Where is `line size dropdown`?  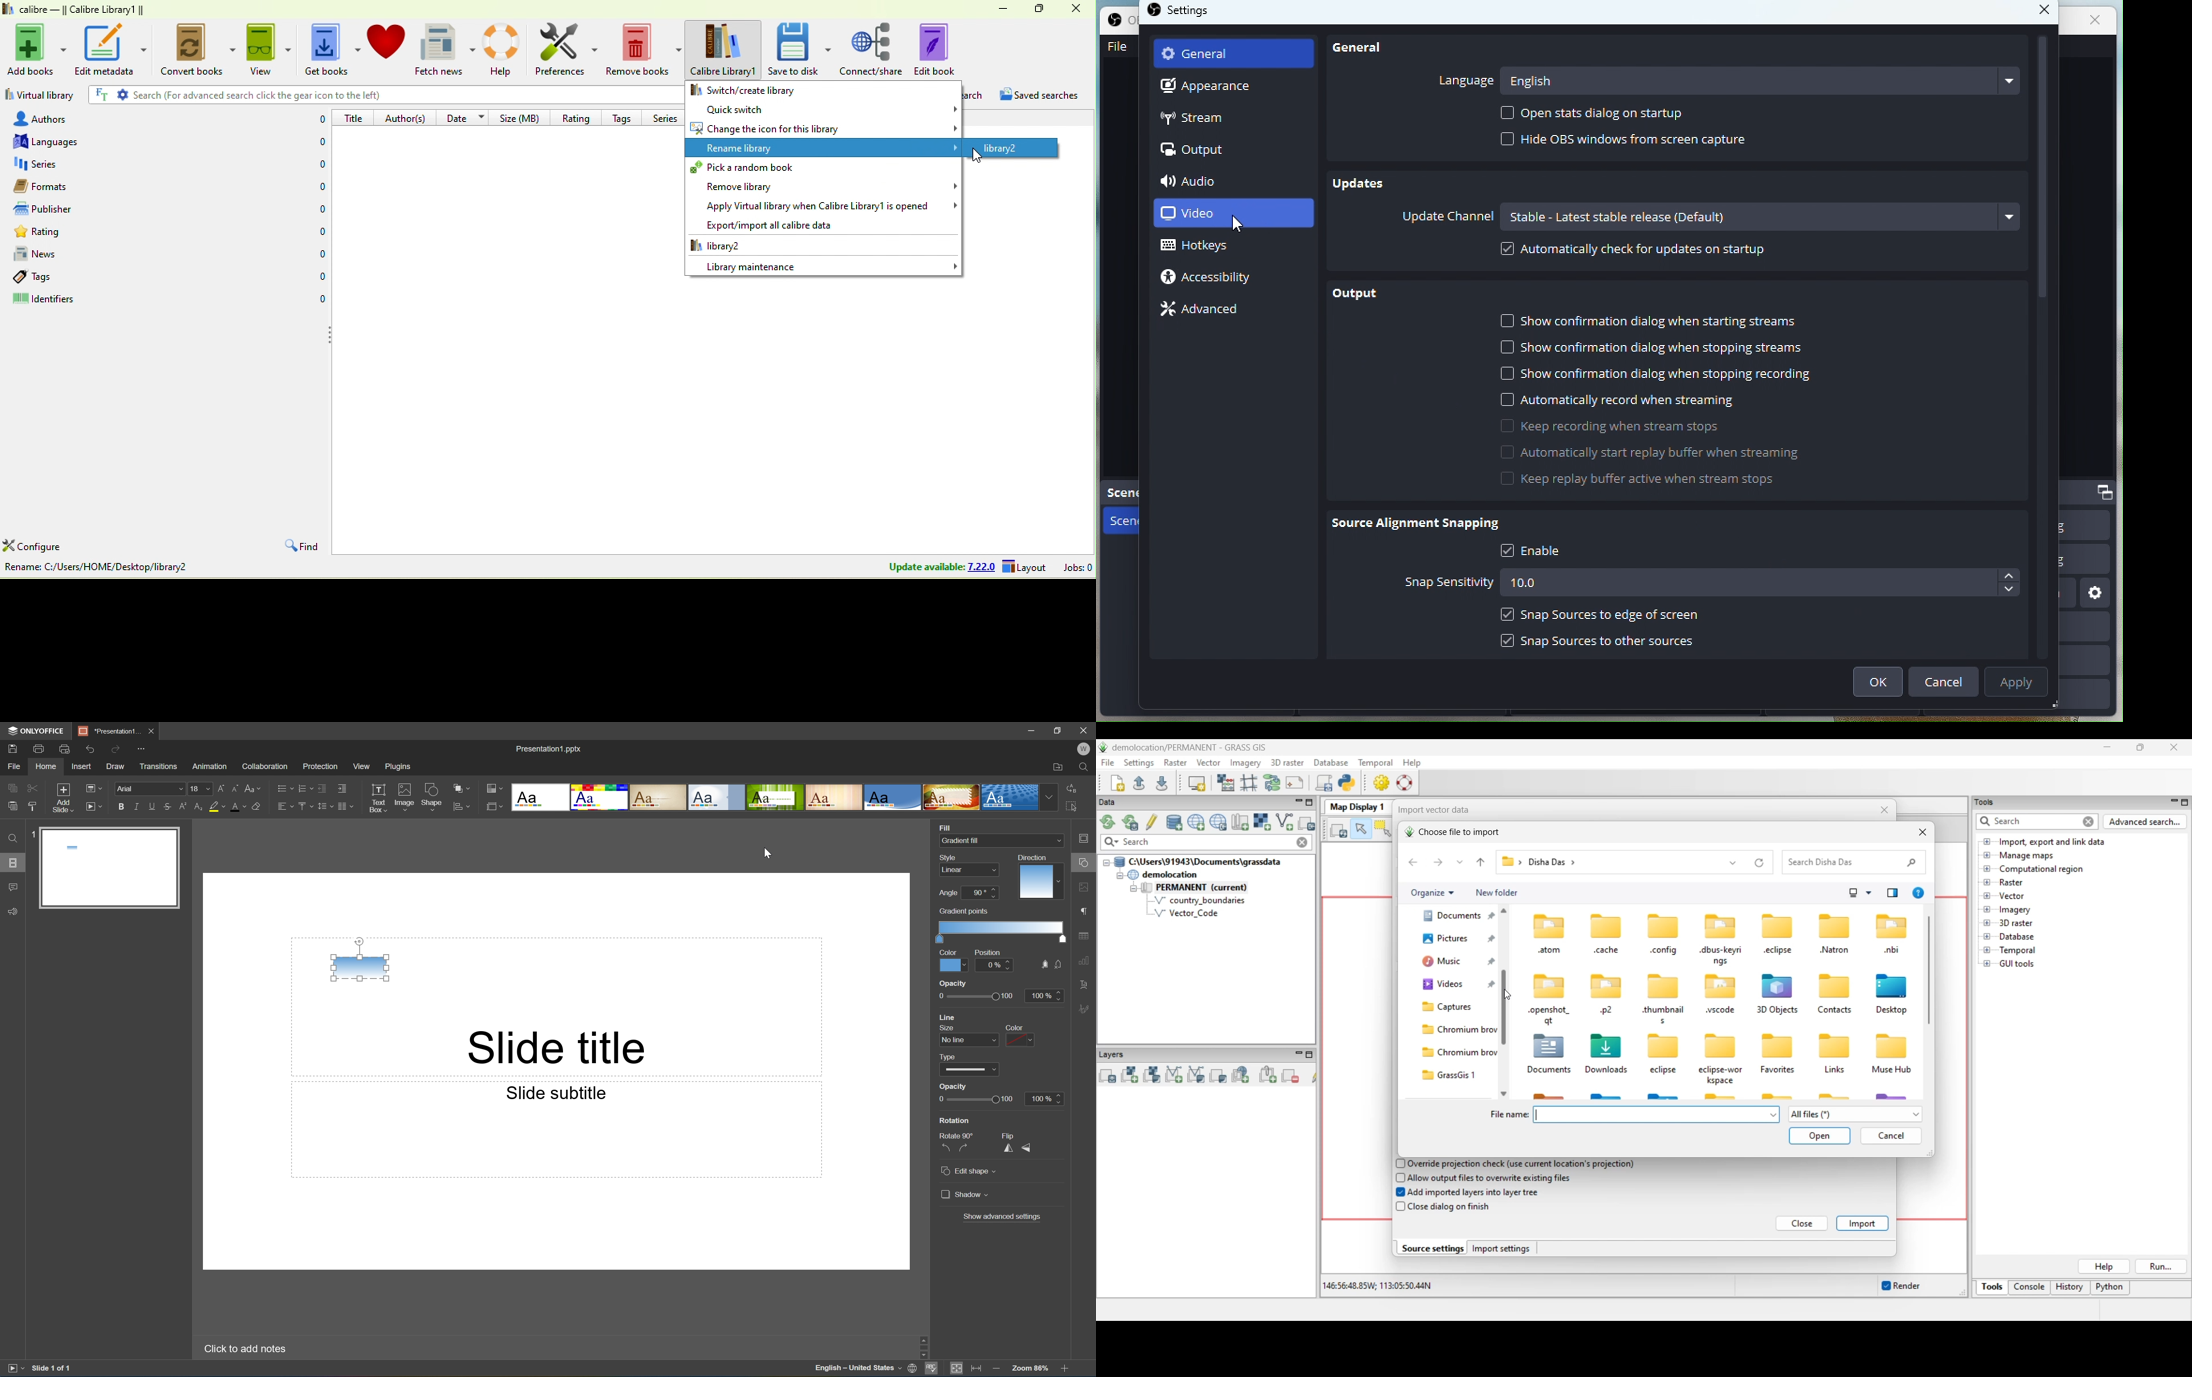
line size dropdown is located at coordinates (970, 1041).